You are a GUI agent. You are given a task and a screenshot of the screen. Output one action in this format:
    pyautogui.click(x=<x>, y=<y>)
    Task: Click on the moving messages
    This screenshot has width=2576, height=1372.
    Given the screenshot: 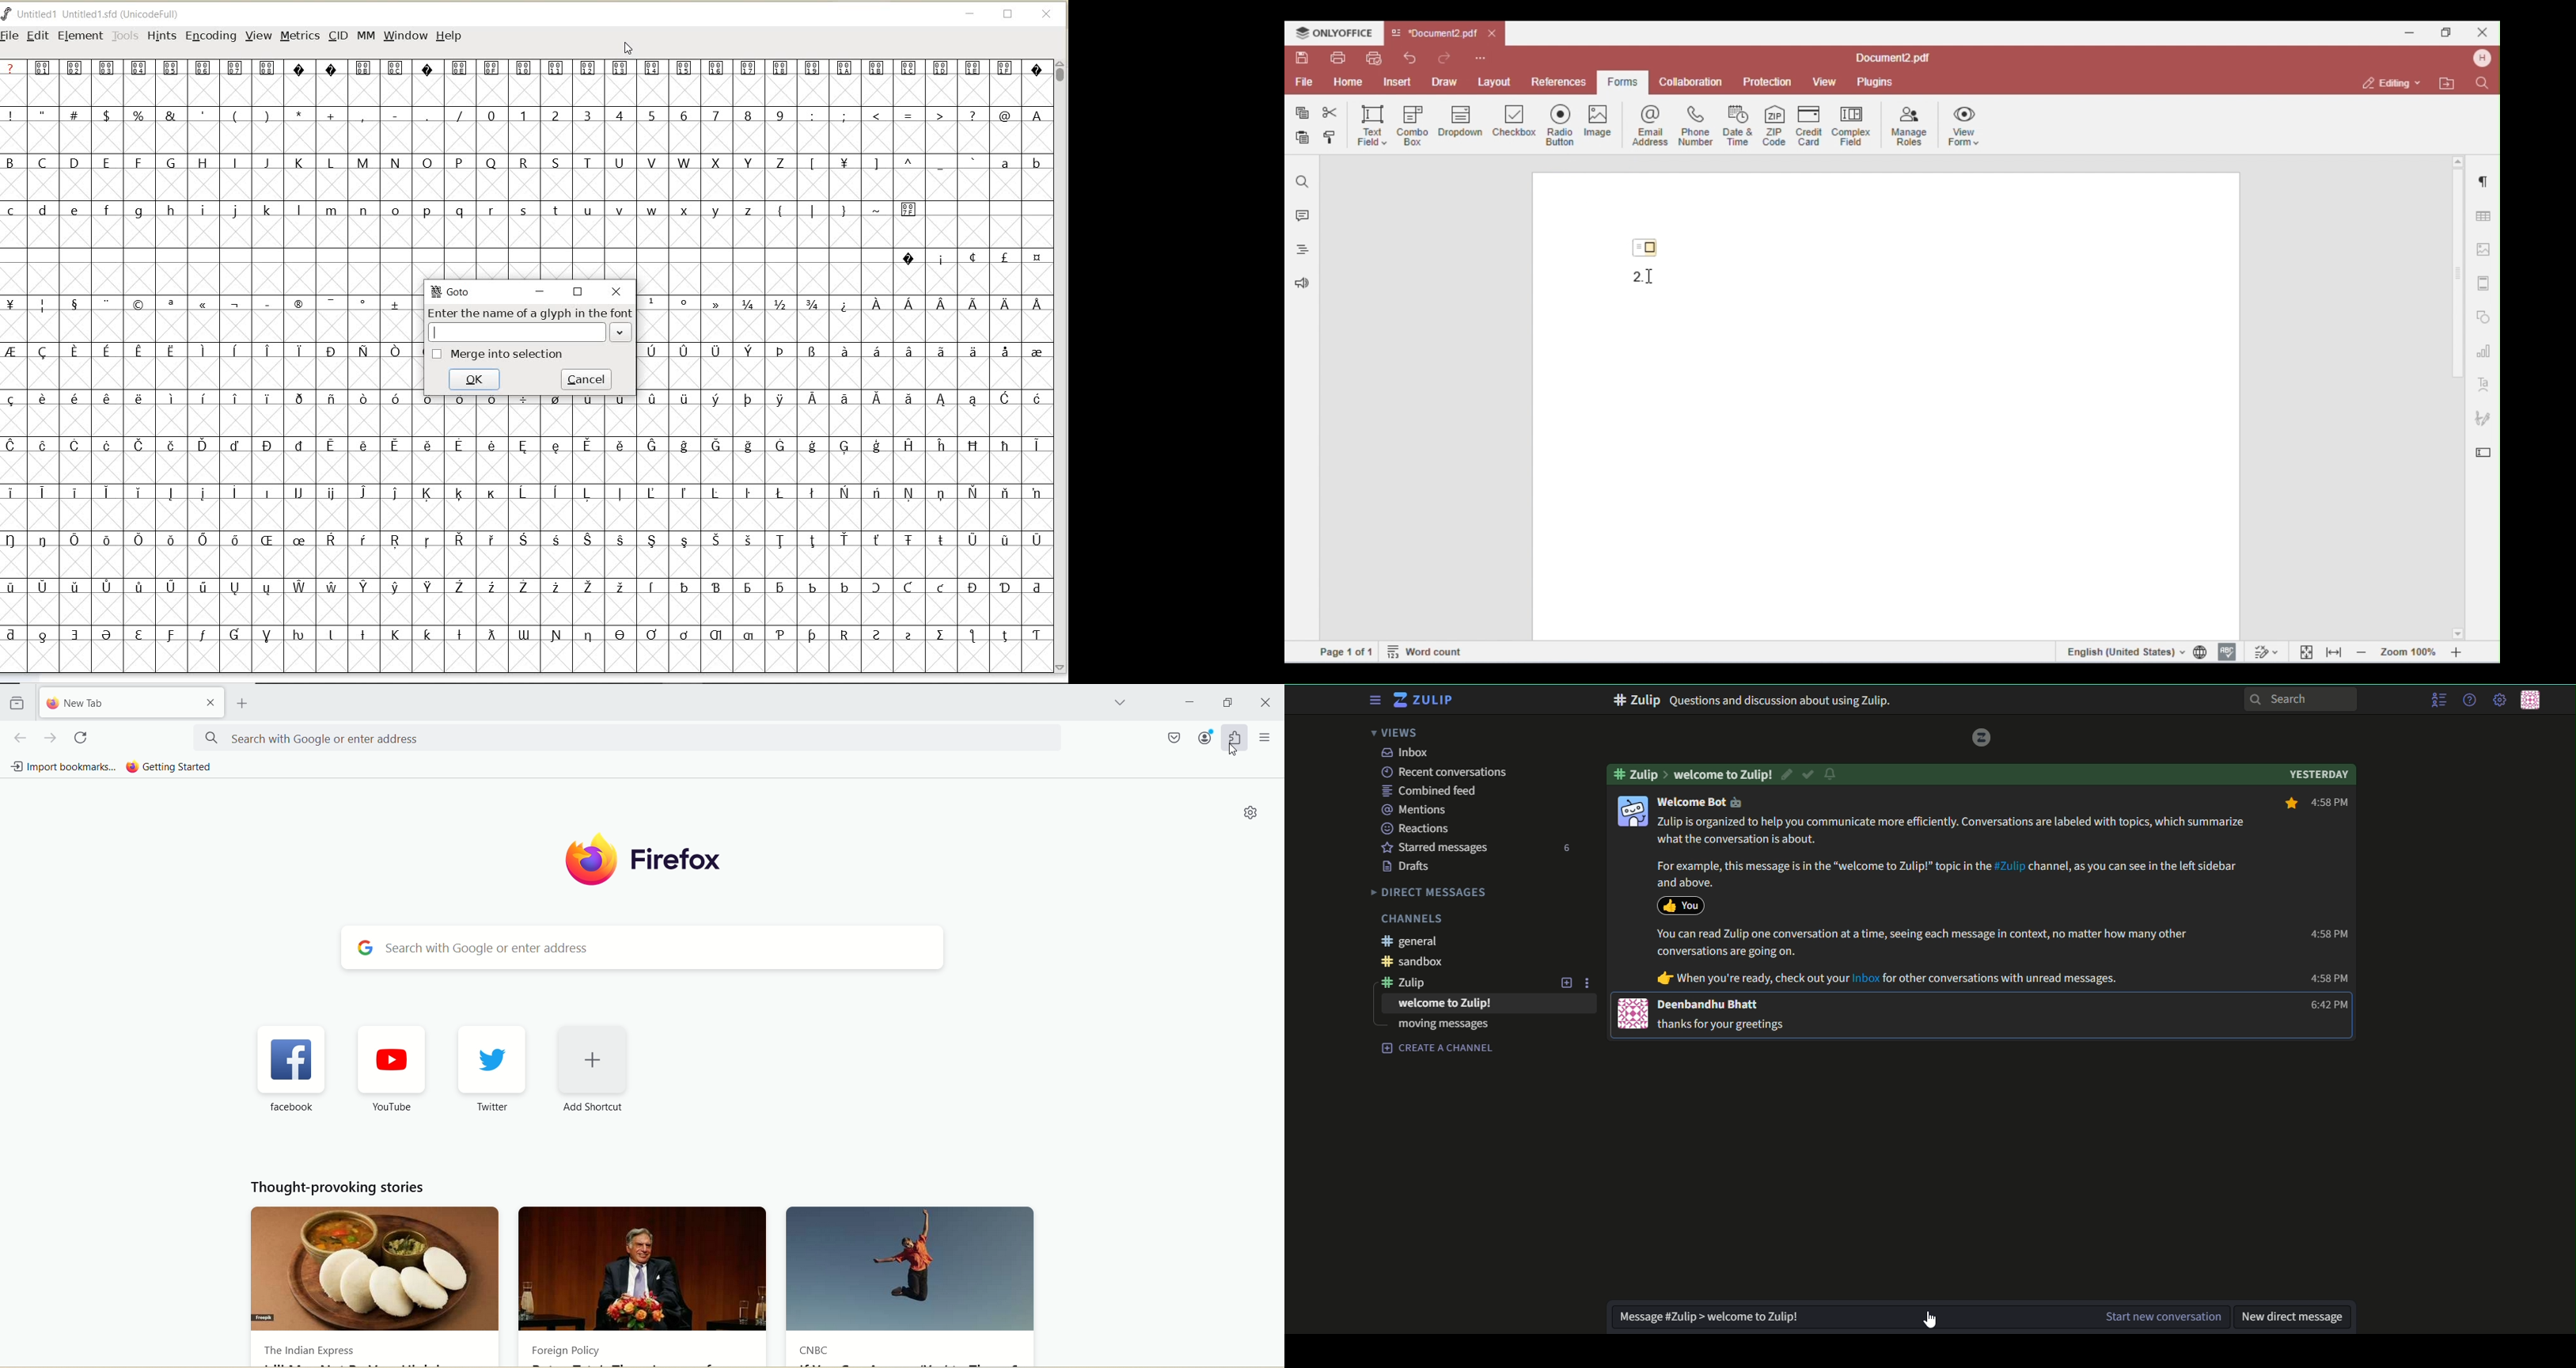 What is the action you would take?
    pyautogui.click(x=1443, y=1026)
    